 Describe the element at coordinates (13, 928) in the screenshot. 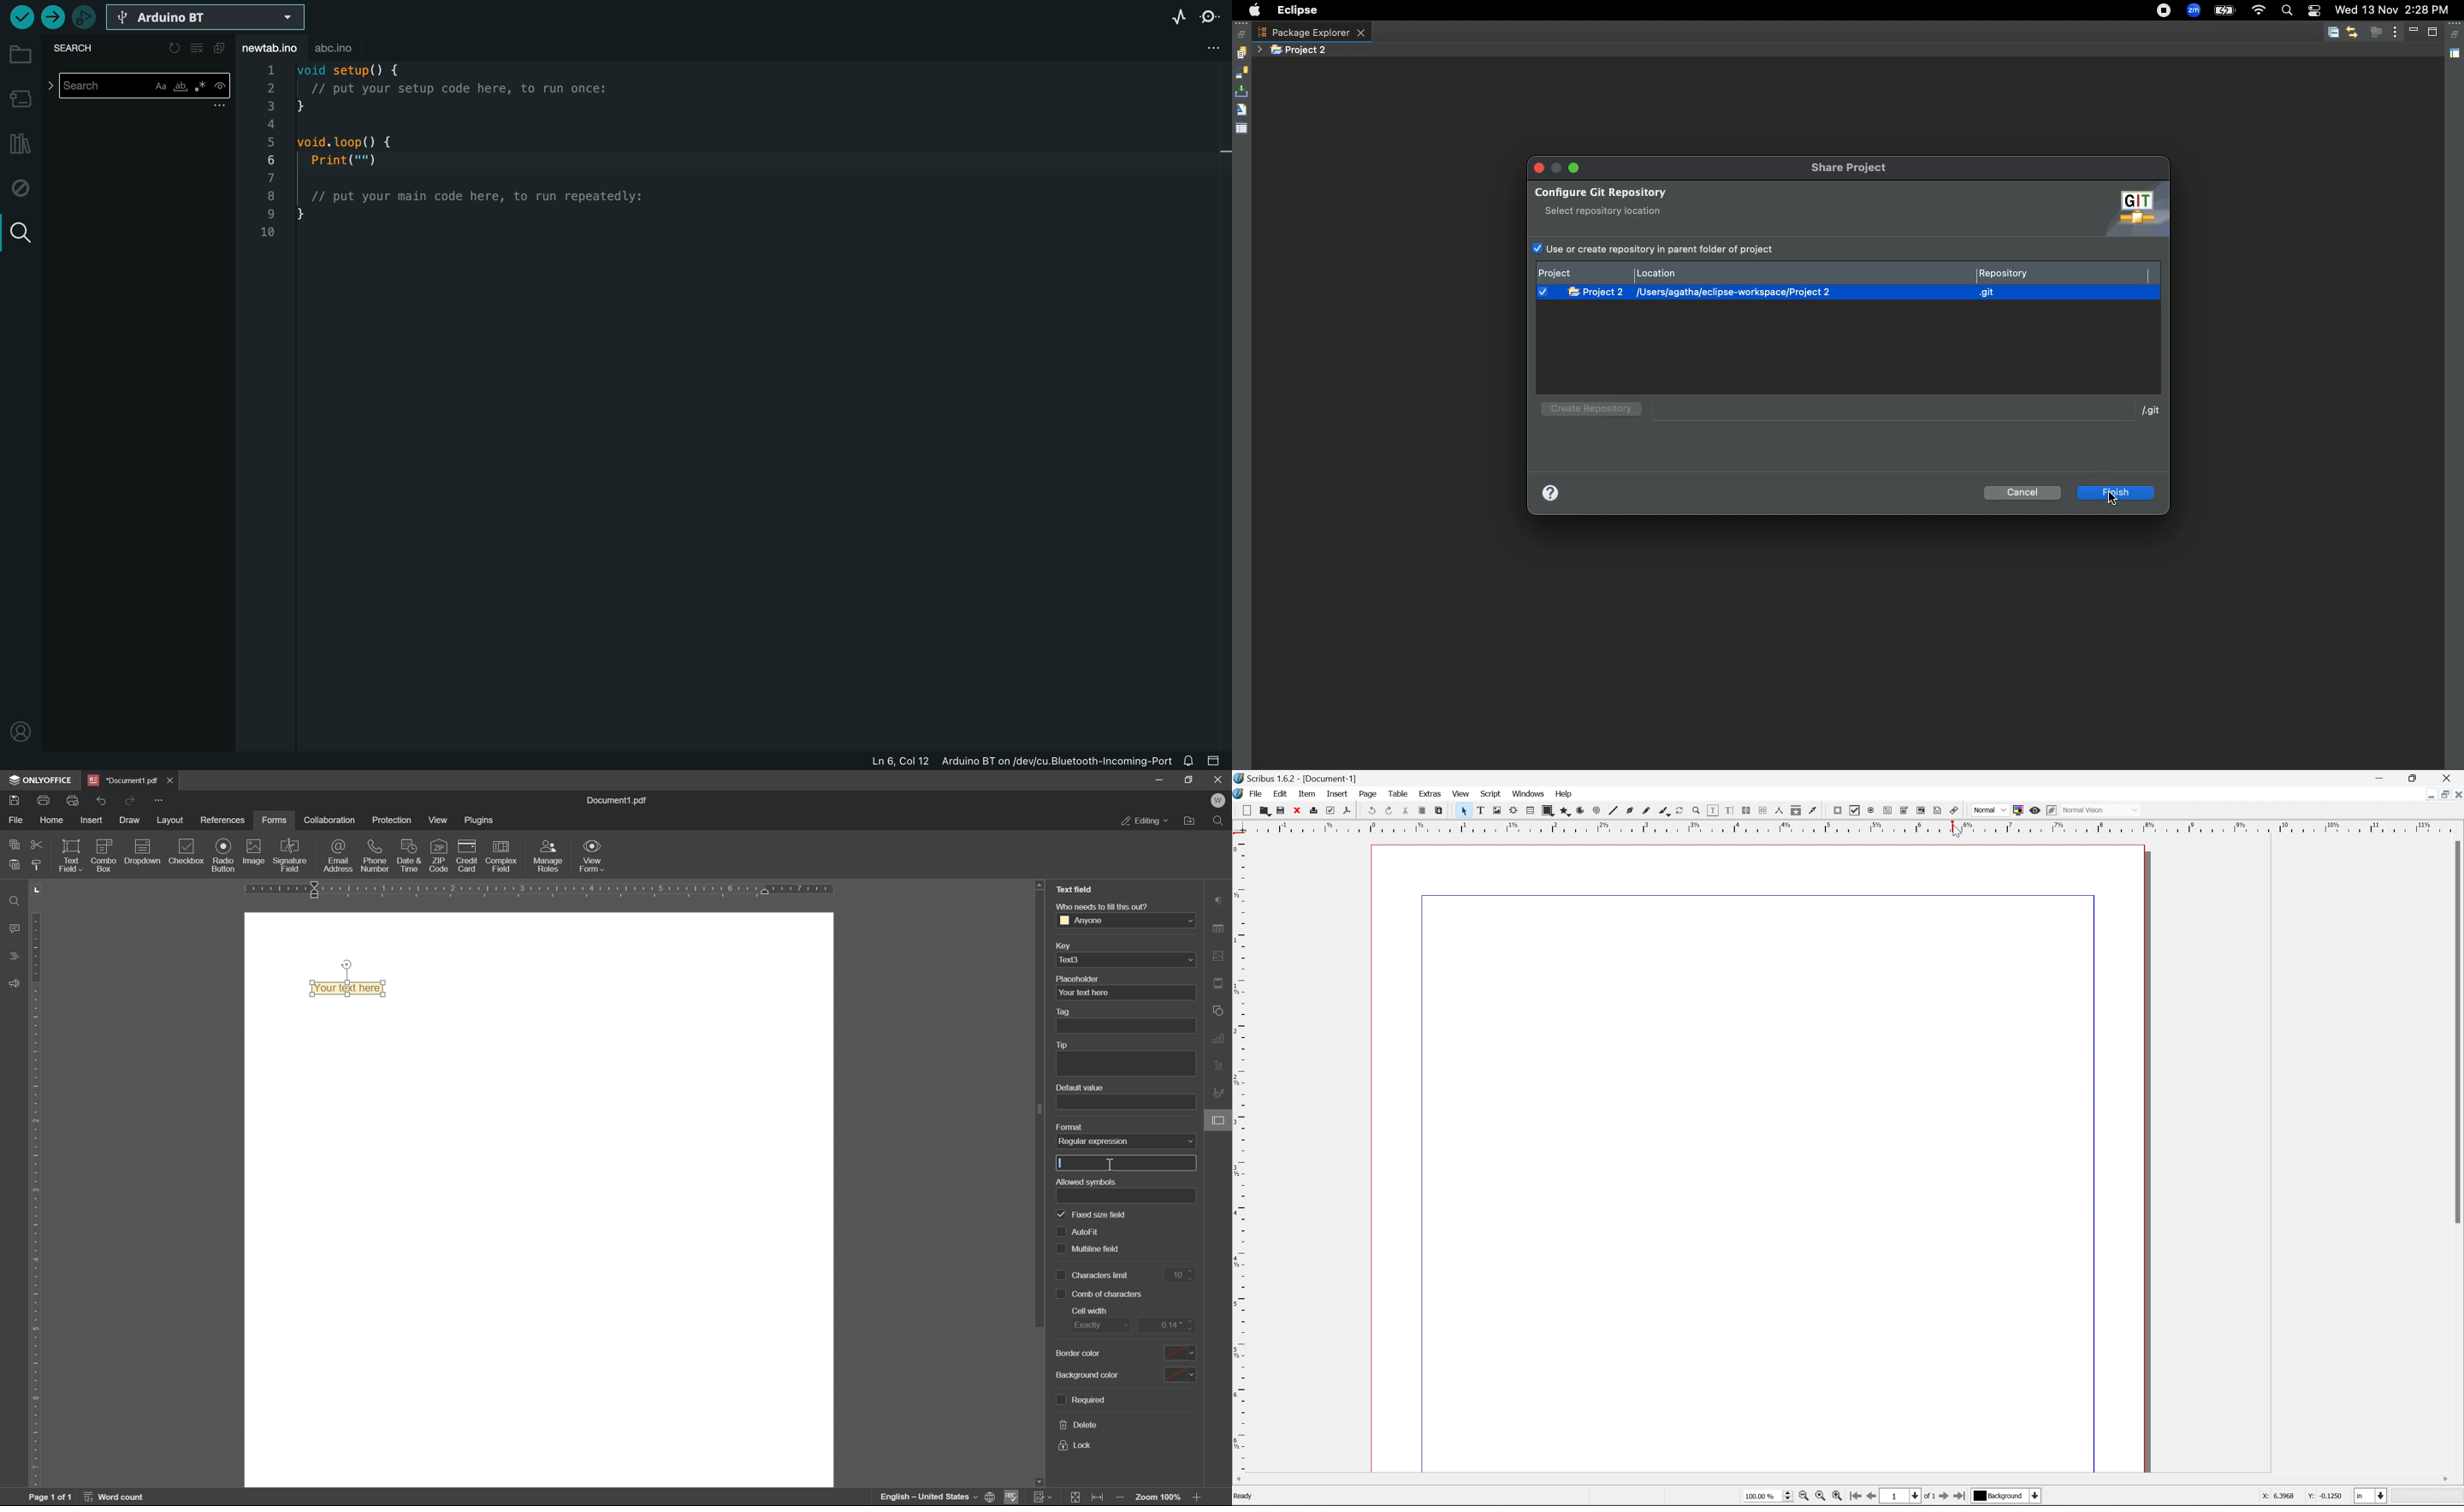

I see `comments` at that location.